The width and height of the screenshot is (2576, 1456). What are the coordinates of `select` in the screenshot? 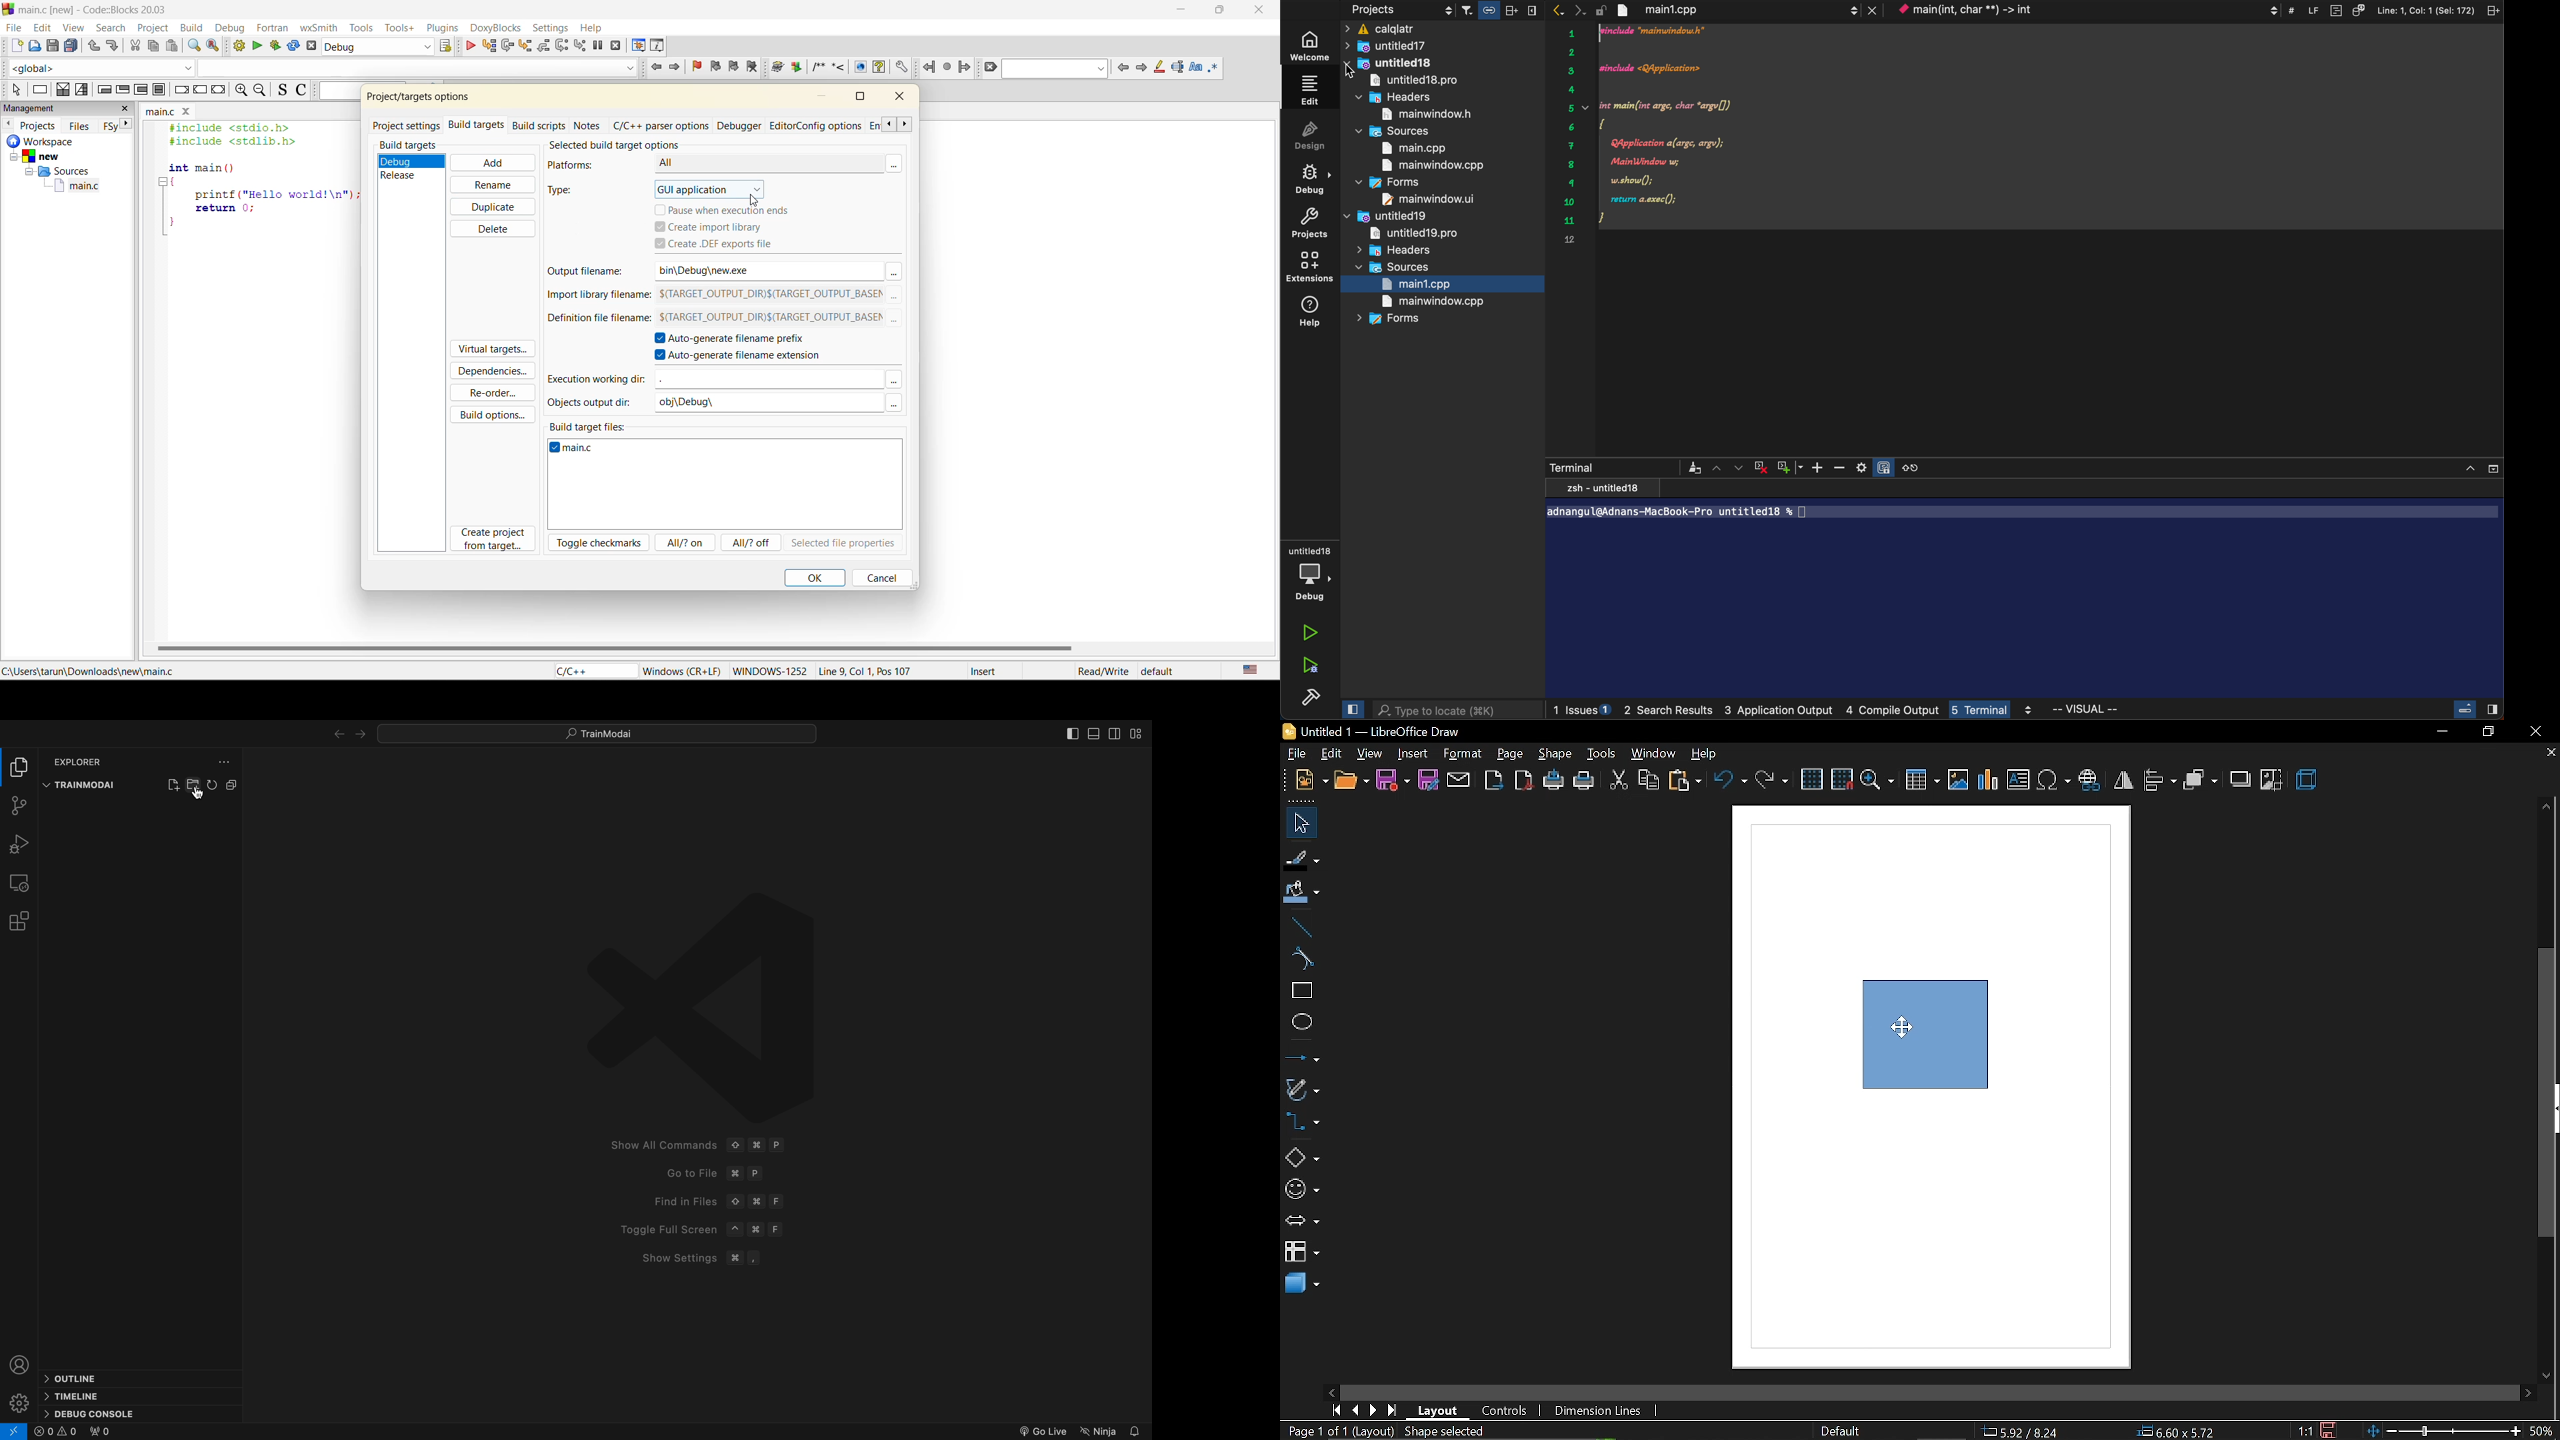 It's located at (1301, 823).